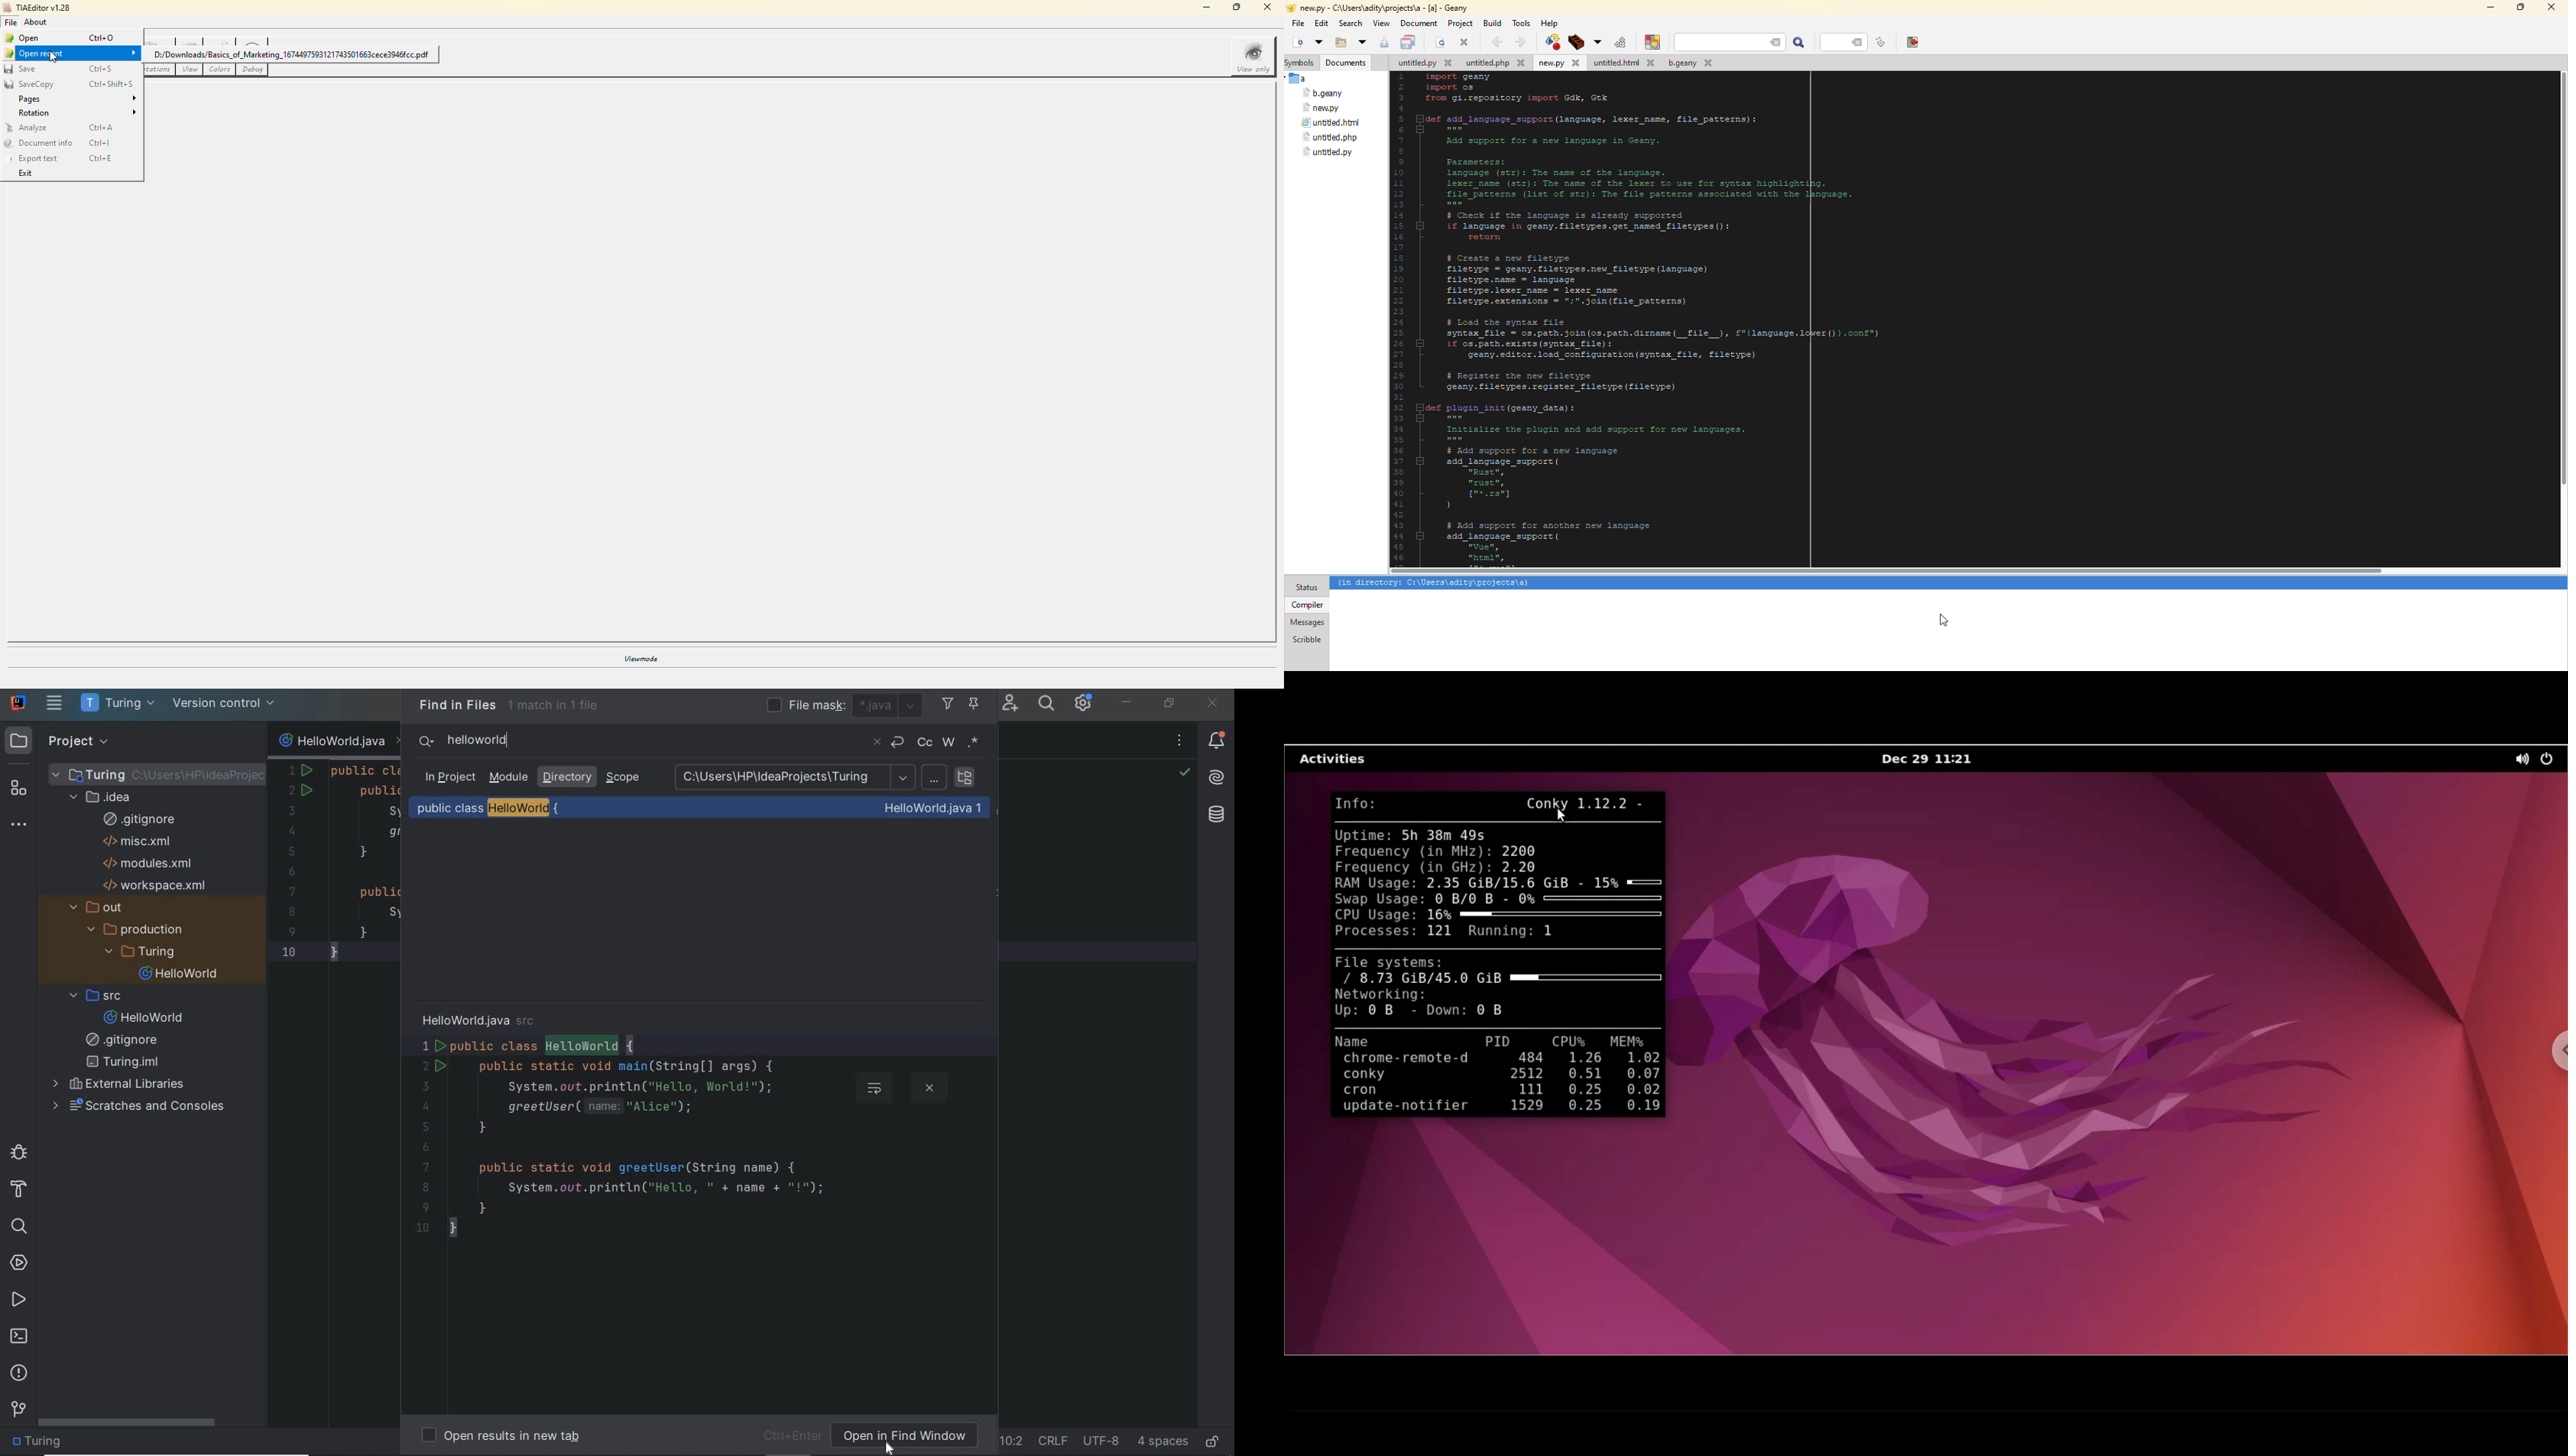 This screenshot has height=1456, width=2576. I want to click on filter, so click(946, 706).